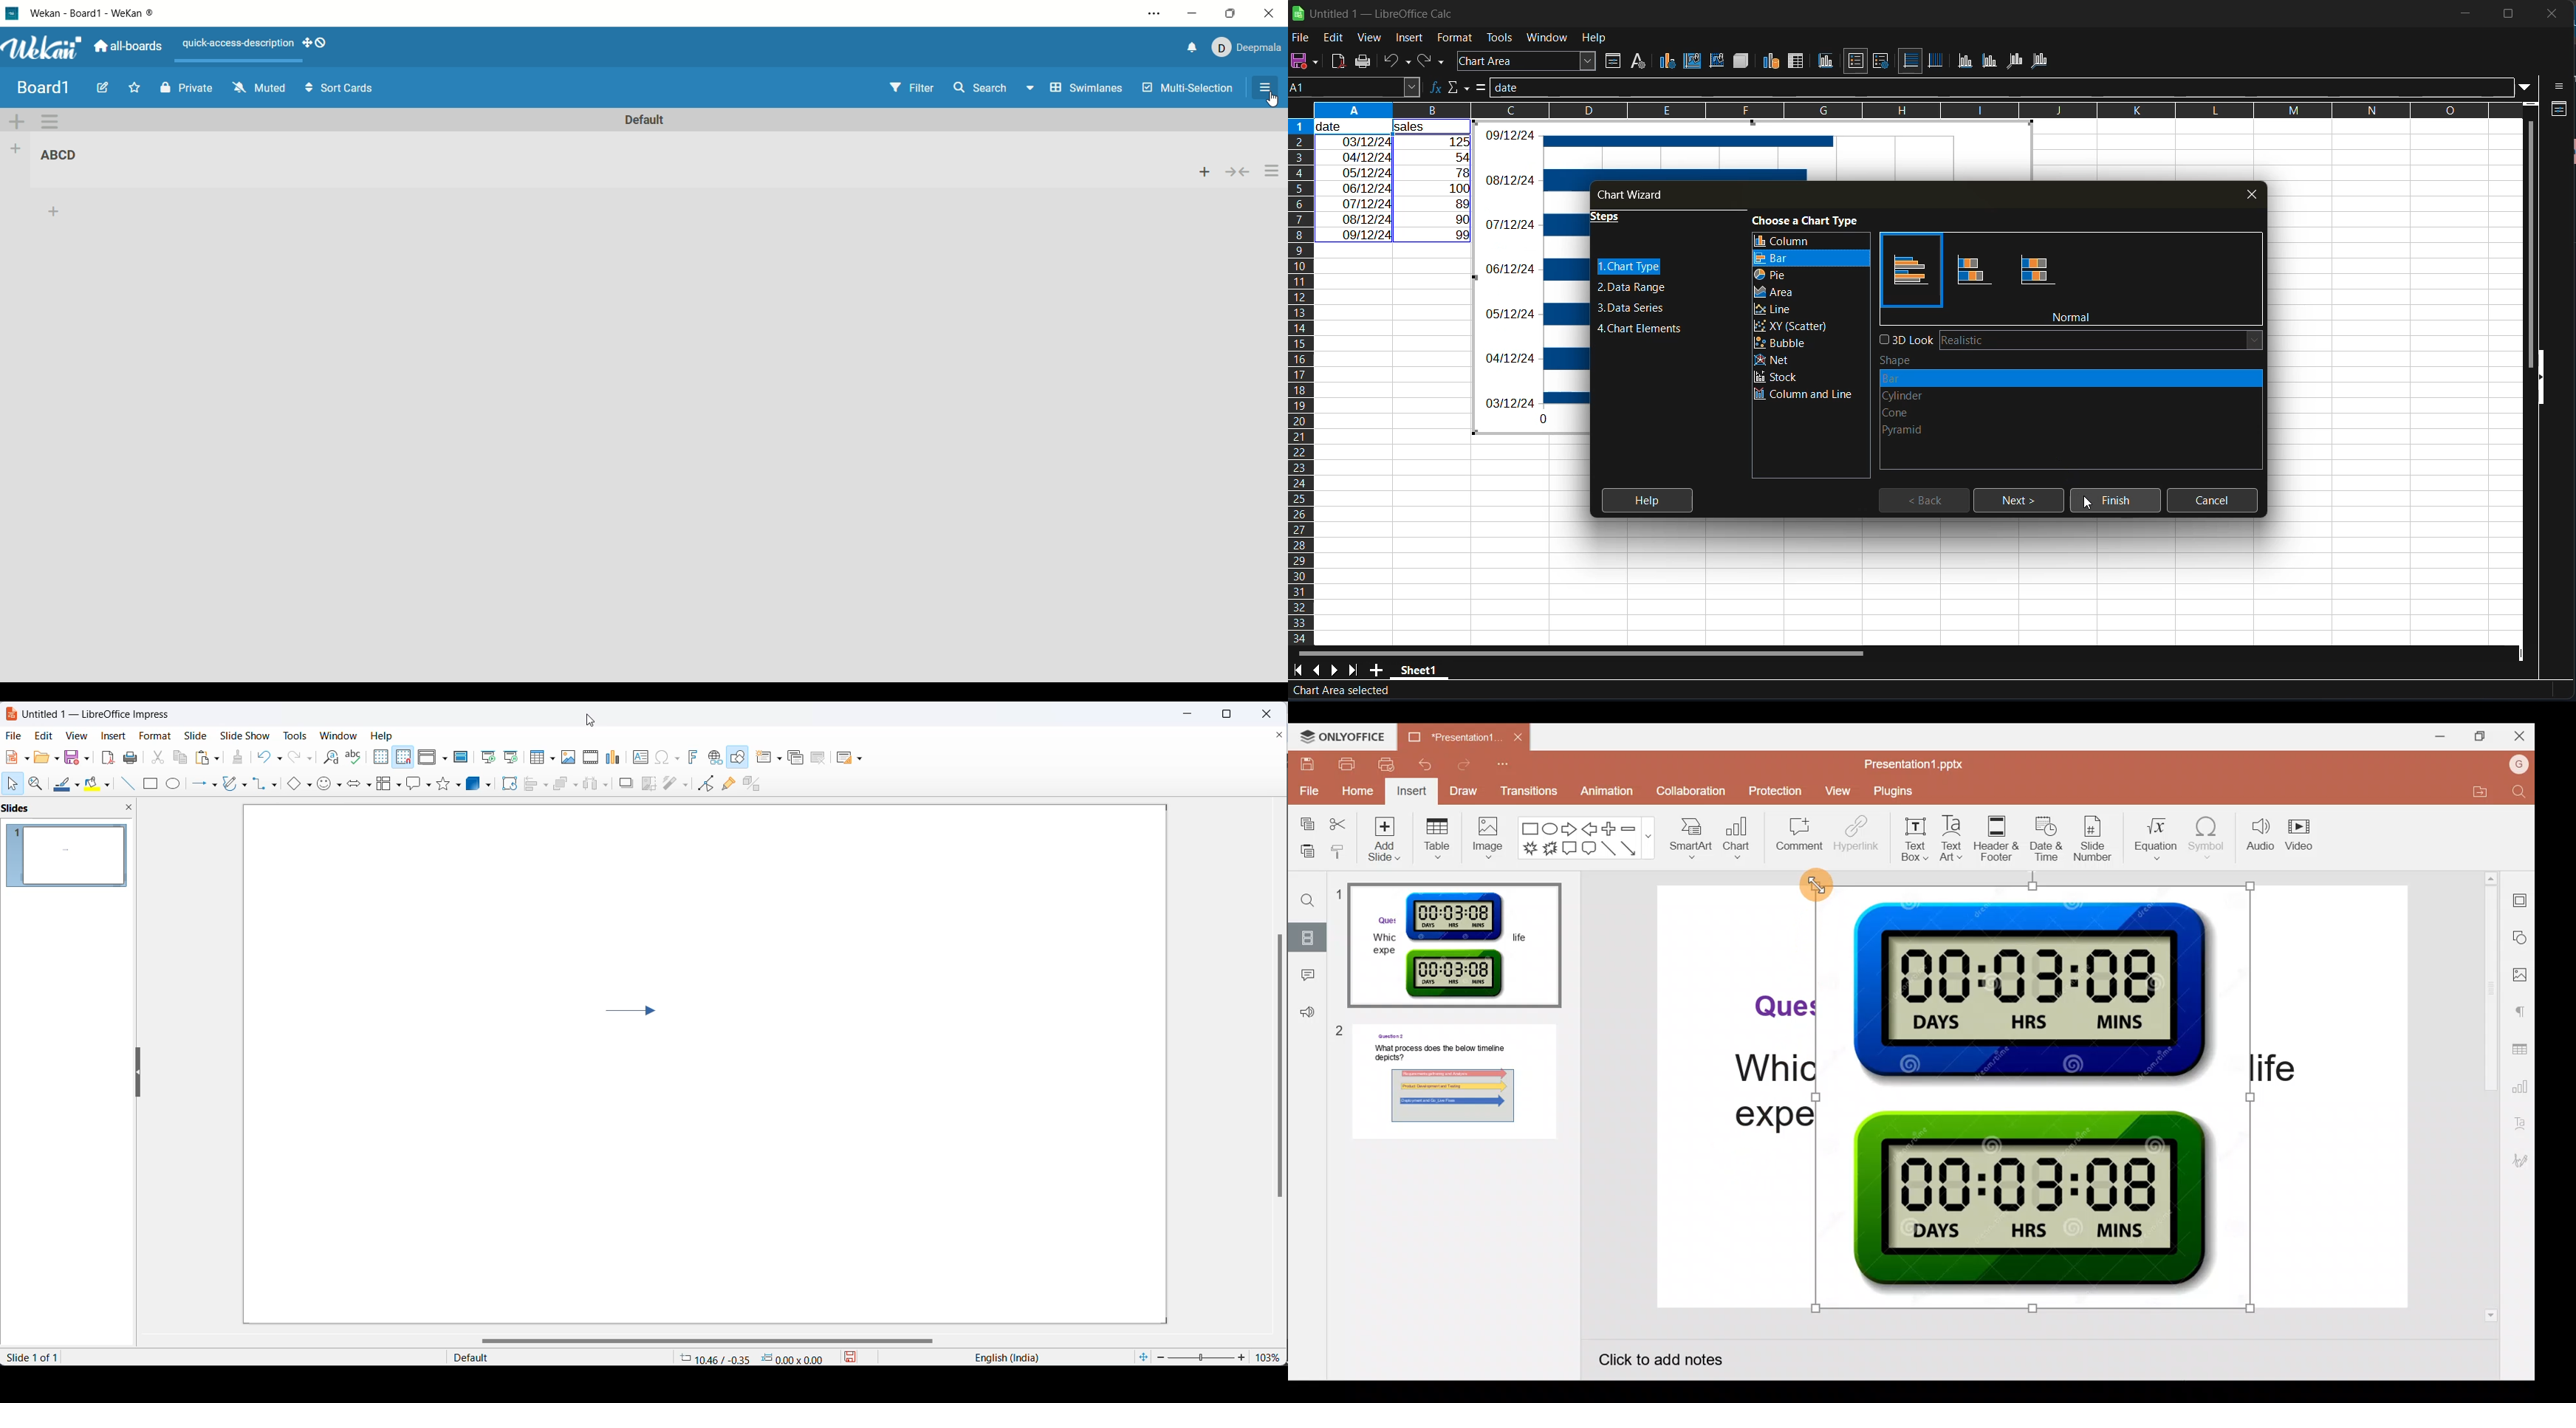 The image size is (2576, 1428). What do you see at coordinates (1419, 672) in the screenshot?
I see `sheet name` at bounding box center [1419, 672].